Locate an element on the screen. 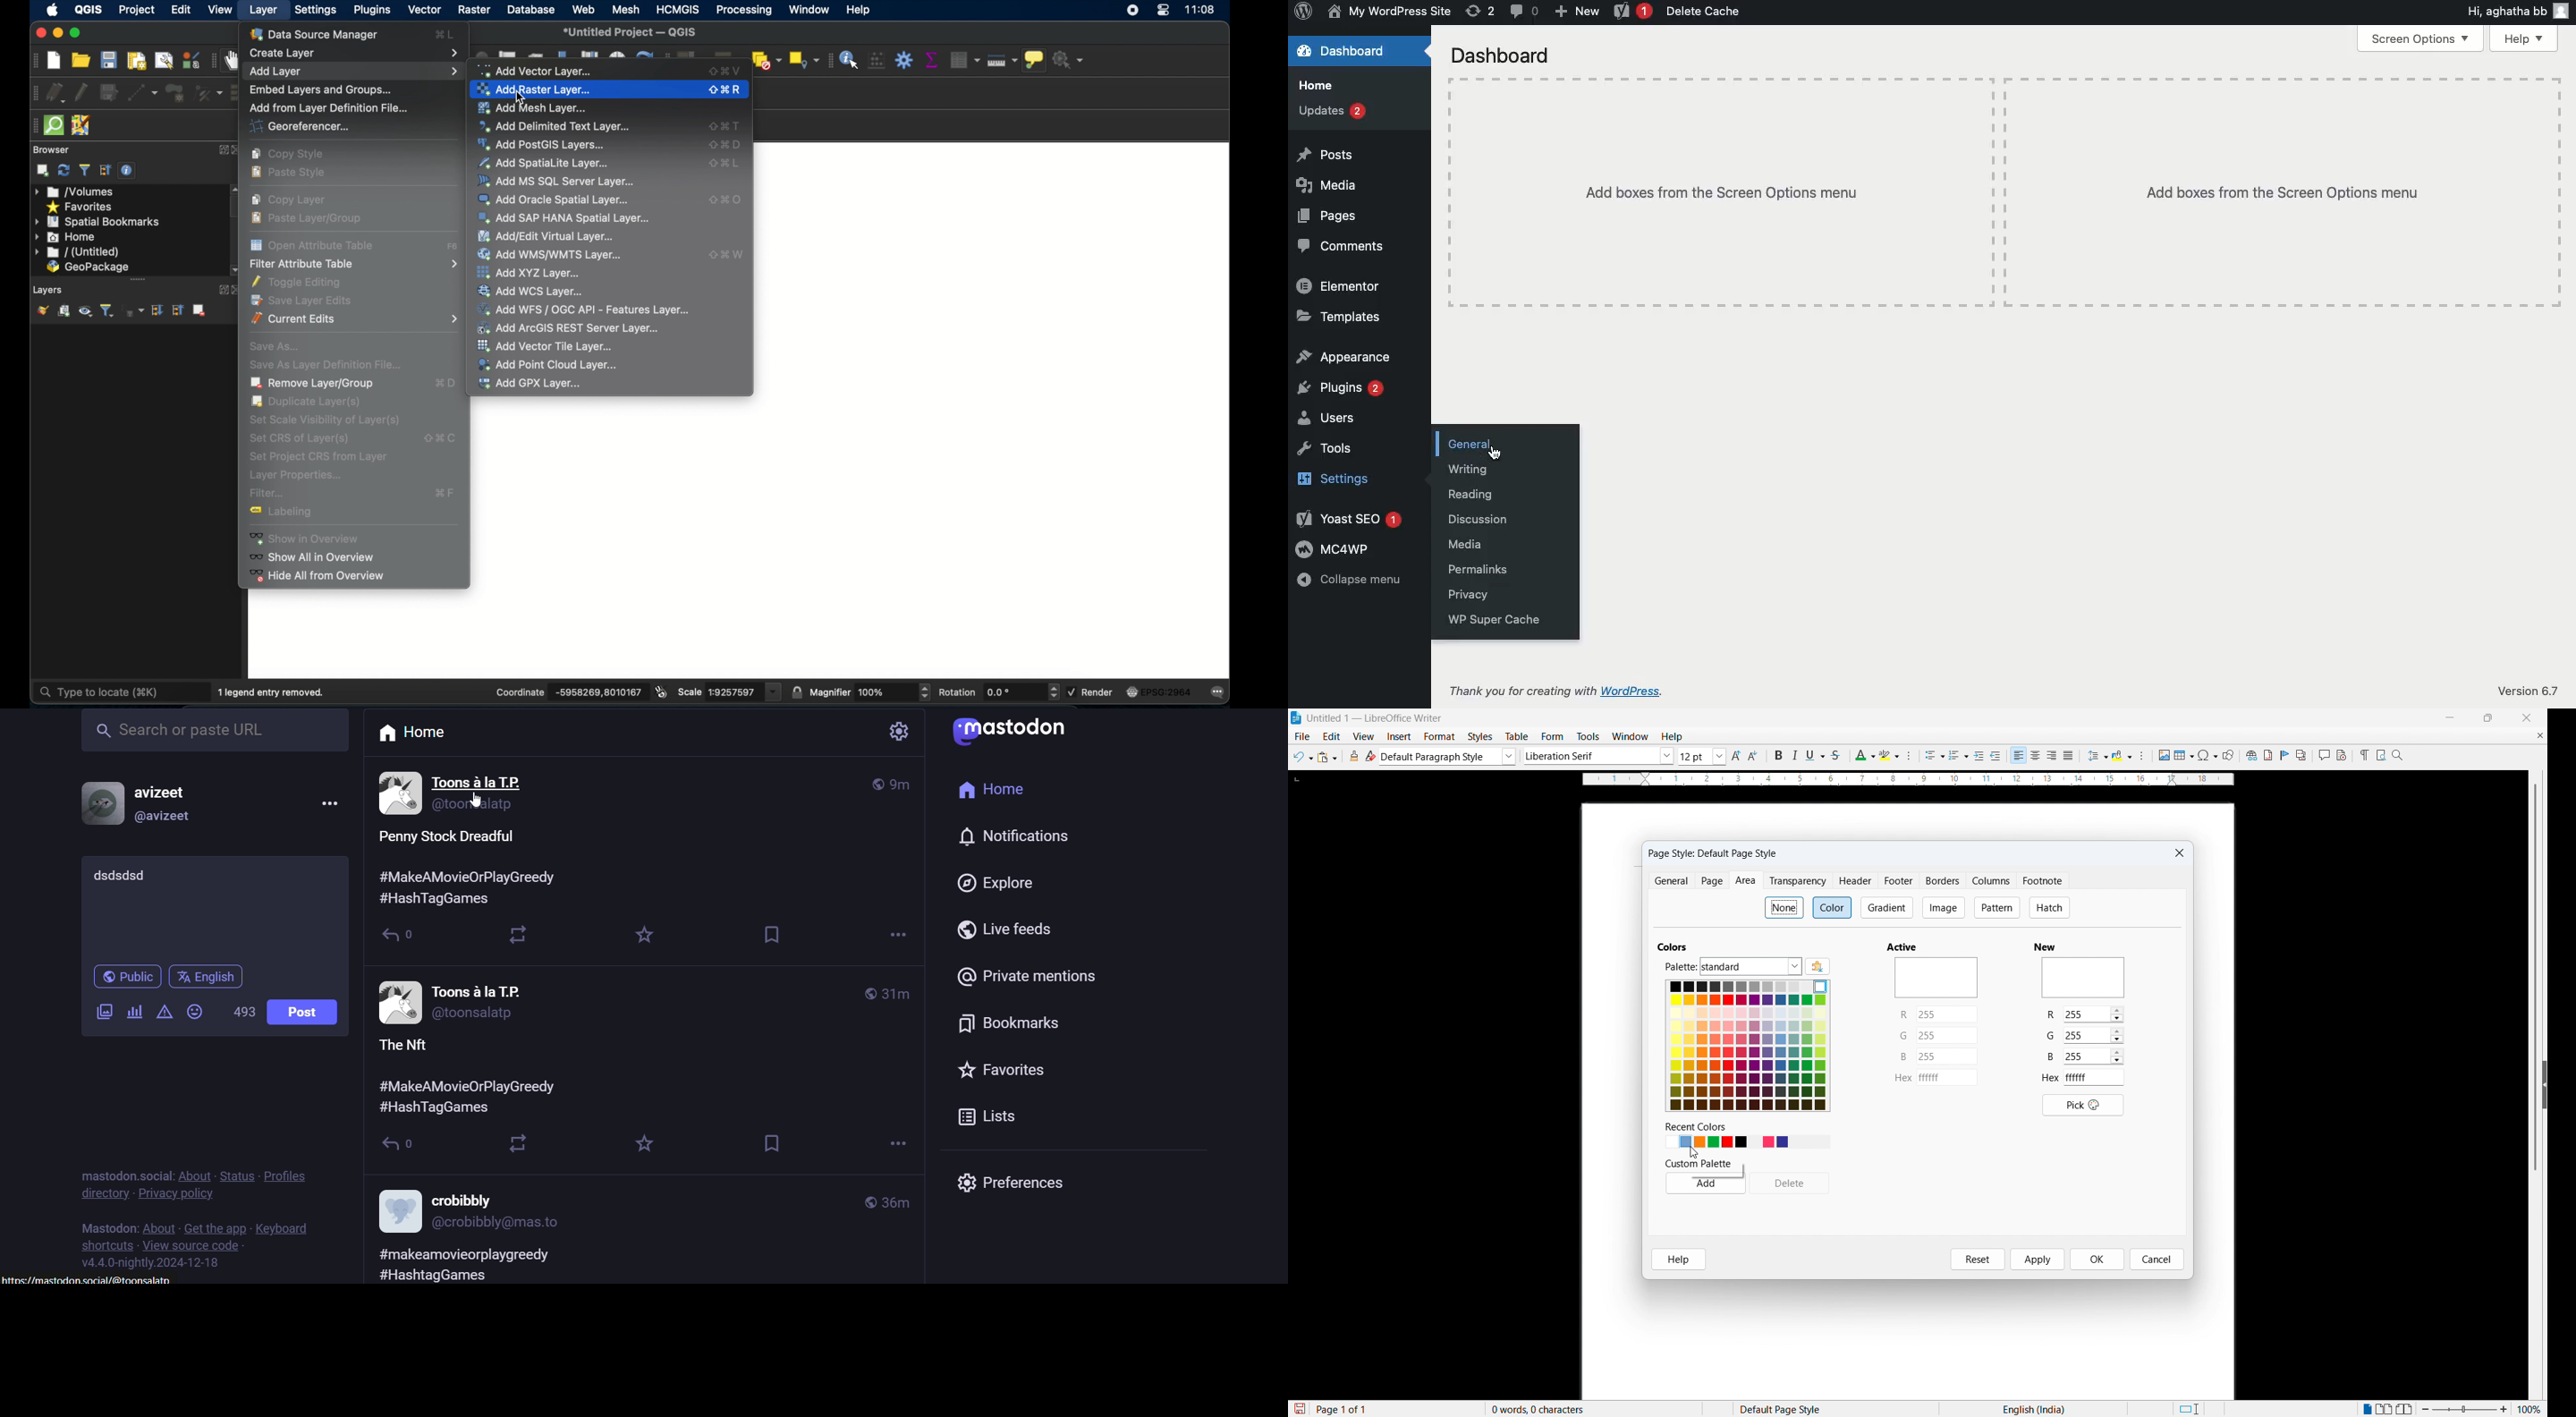 The height and width of the screenshot is (1428, 2576). Appearance is located at coordinates (1343, 357).